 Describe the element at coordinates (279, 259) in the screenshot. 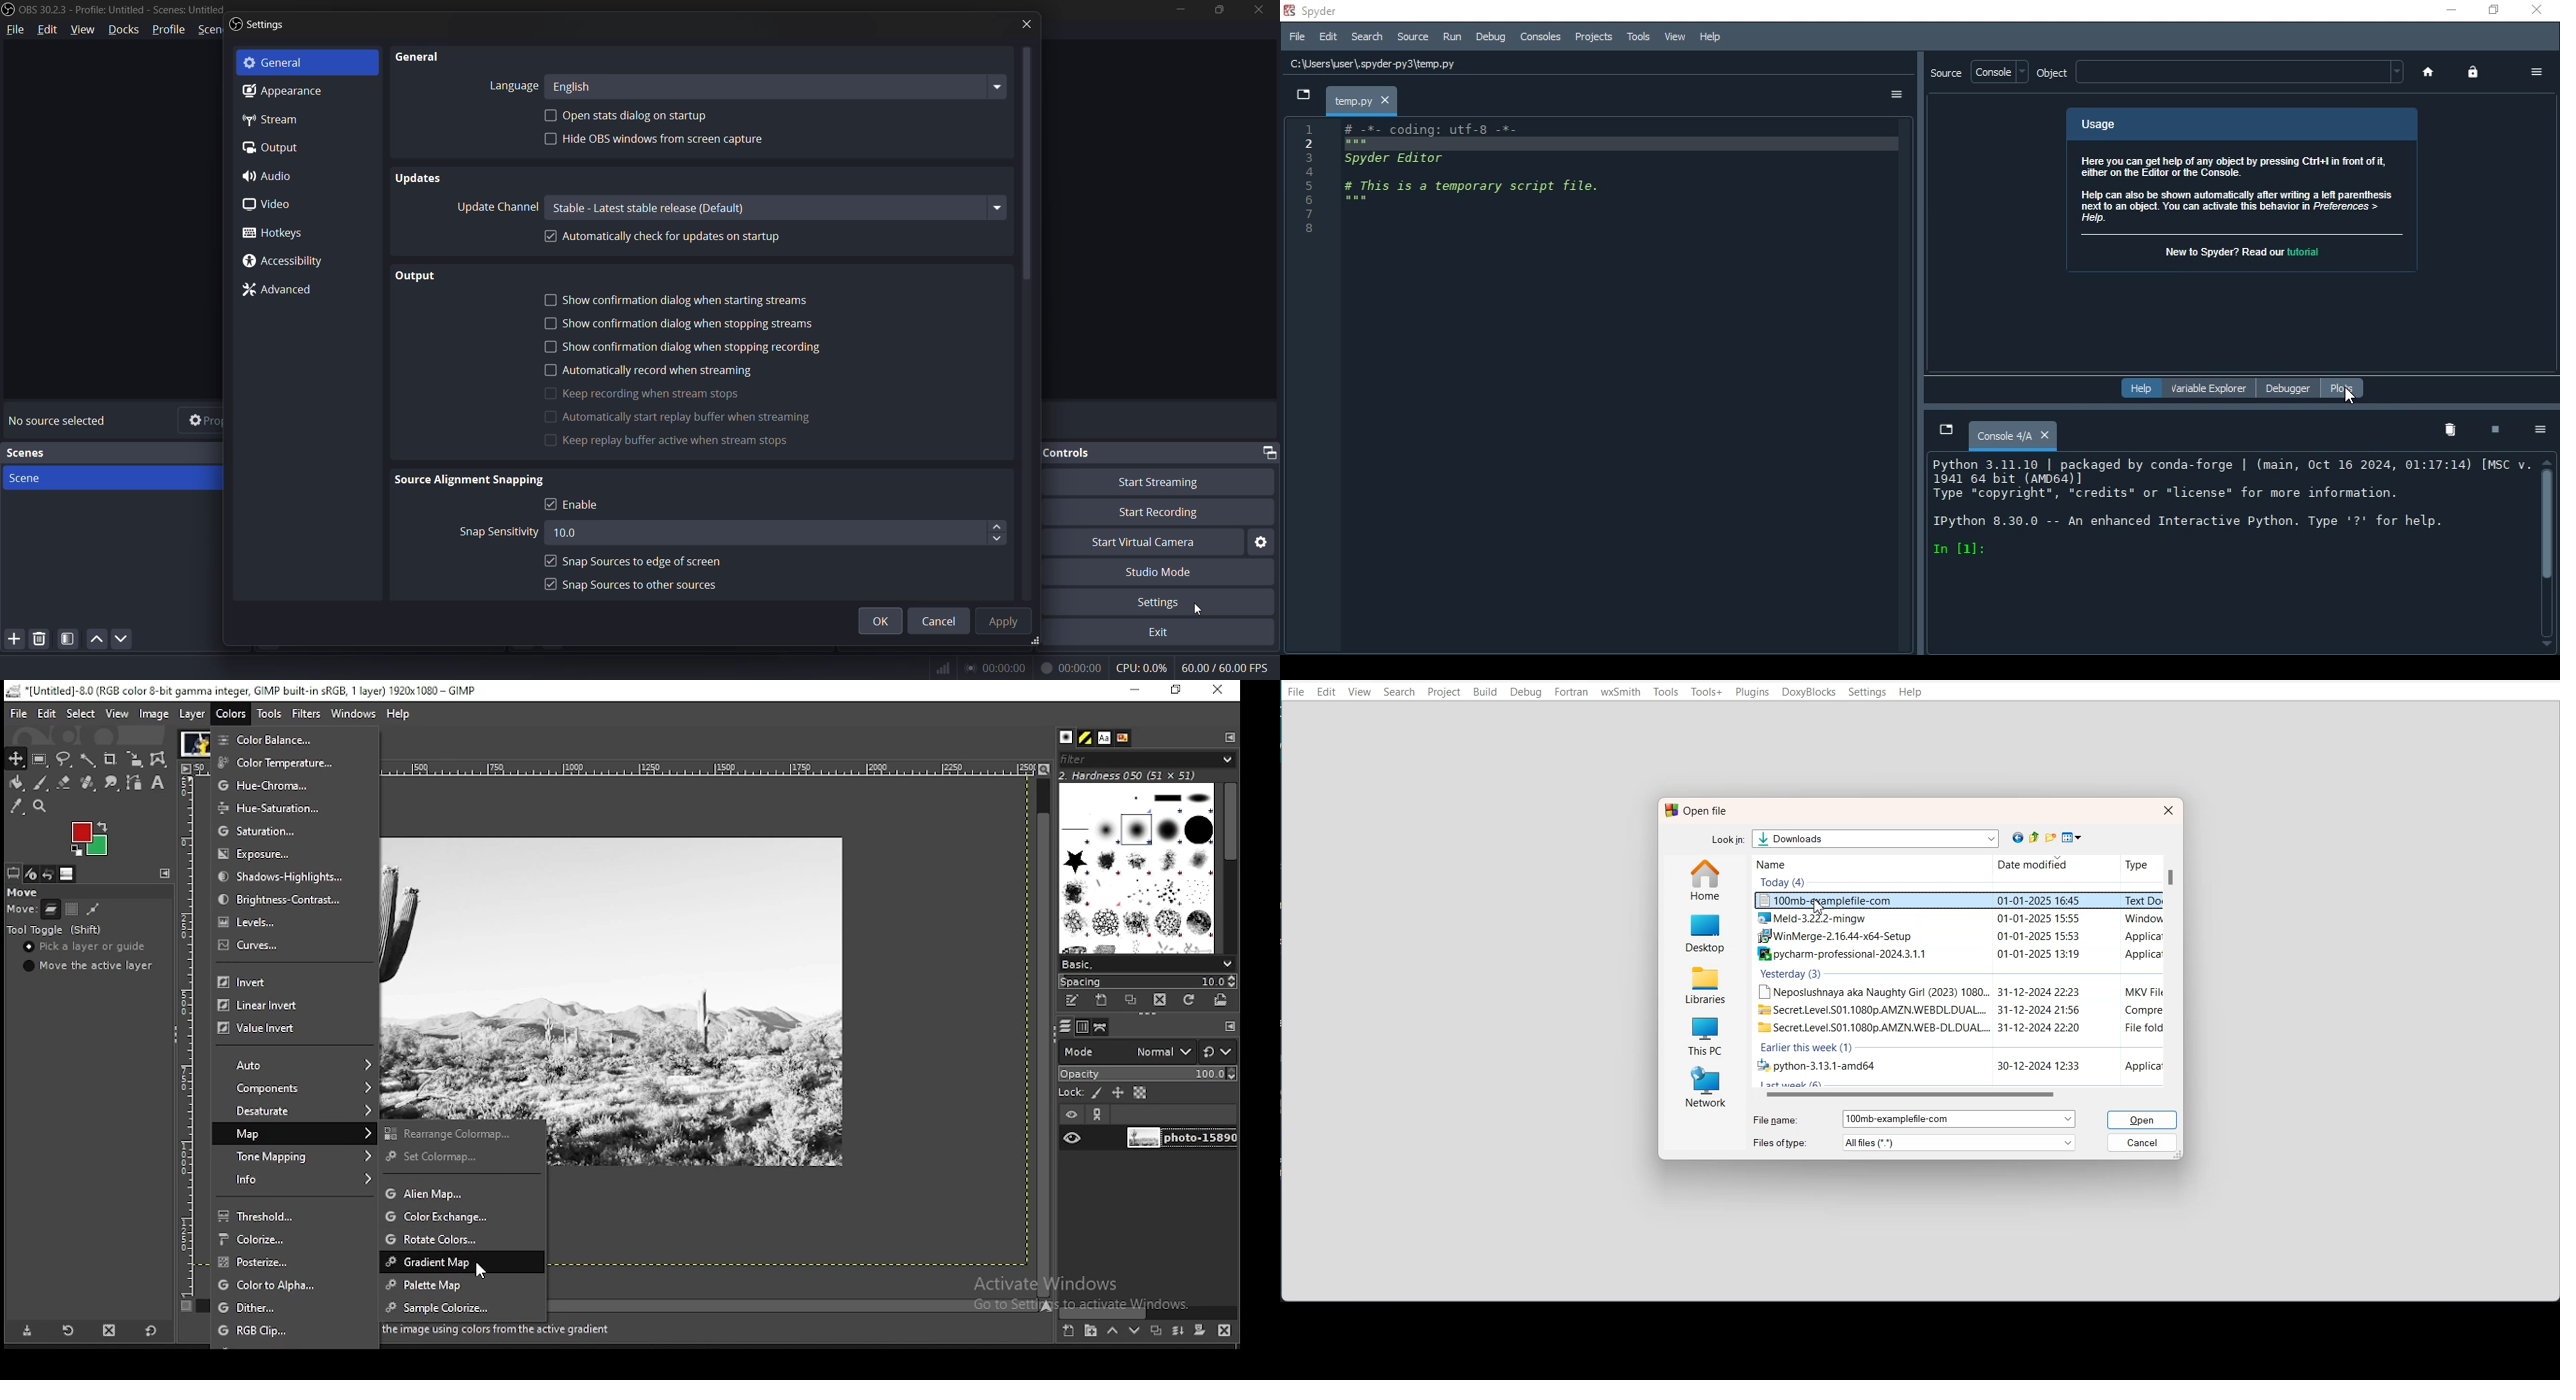

I see `accessibility` at that location.